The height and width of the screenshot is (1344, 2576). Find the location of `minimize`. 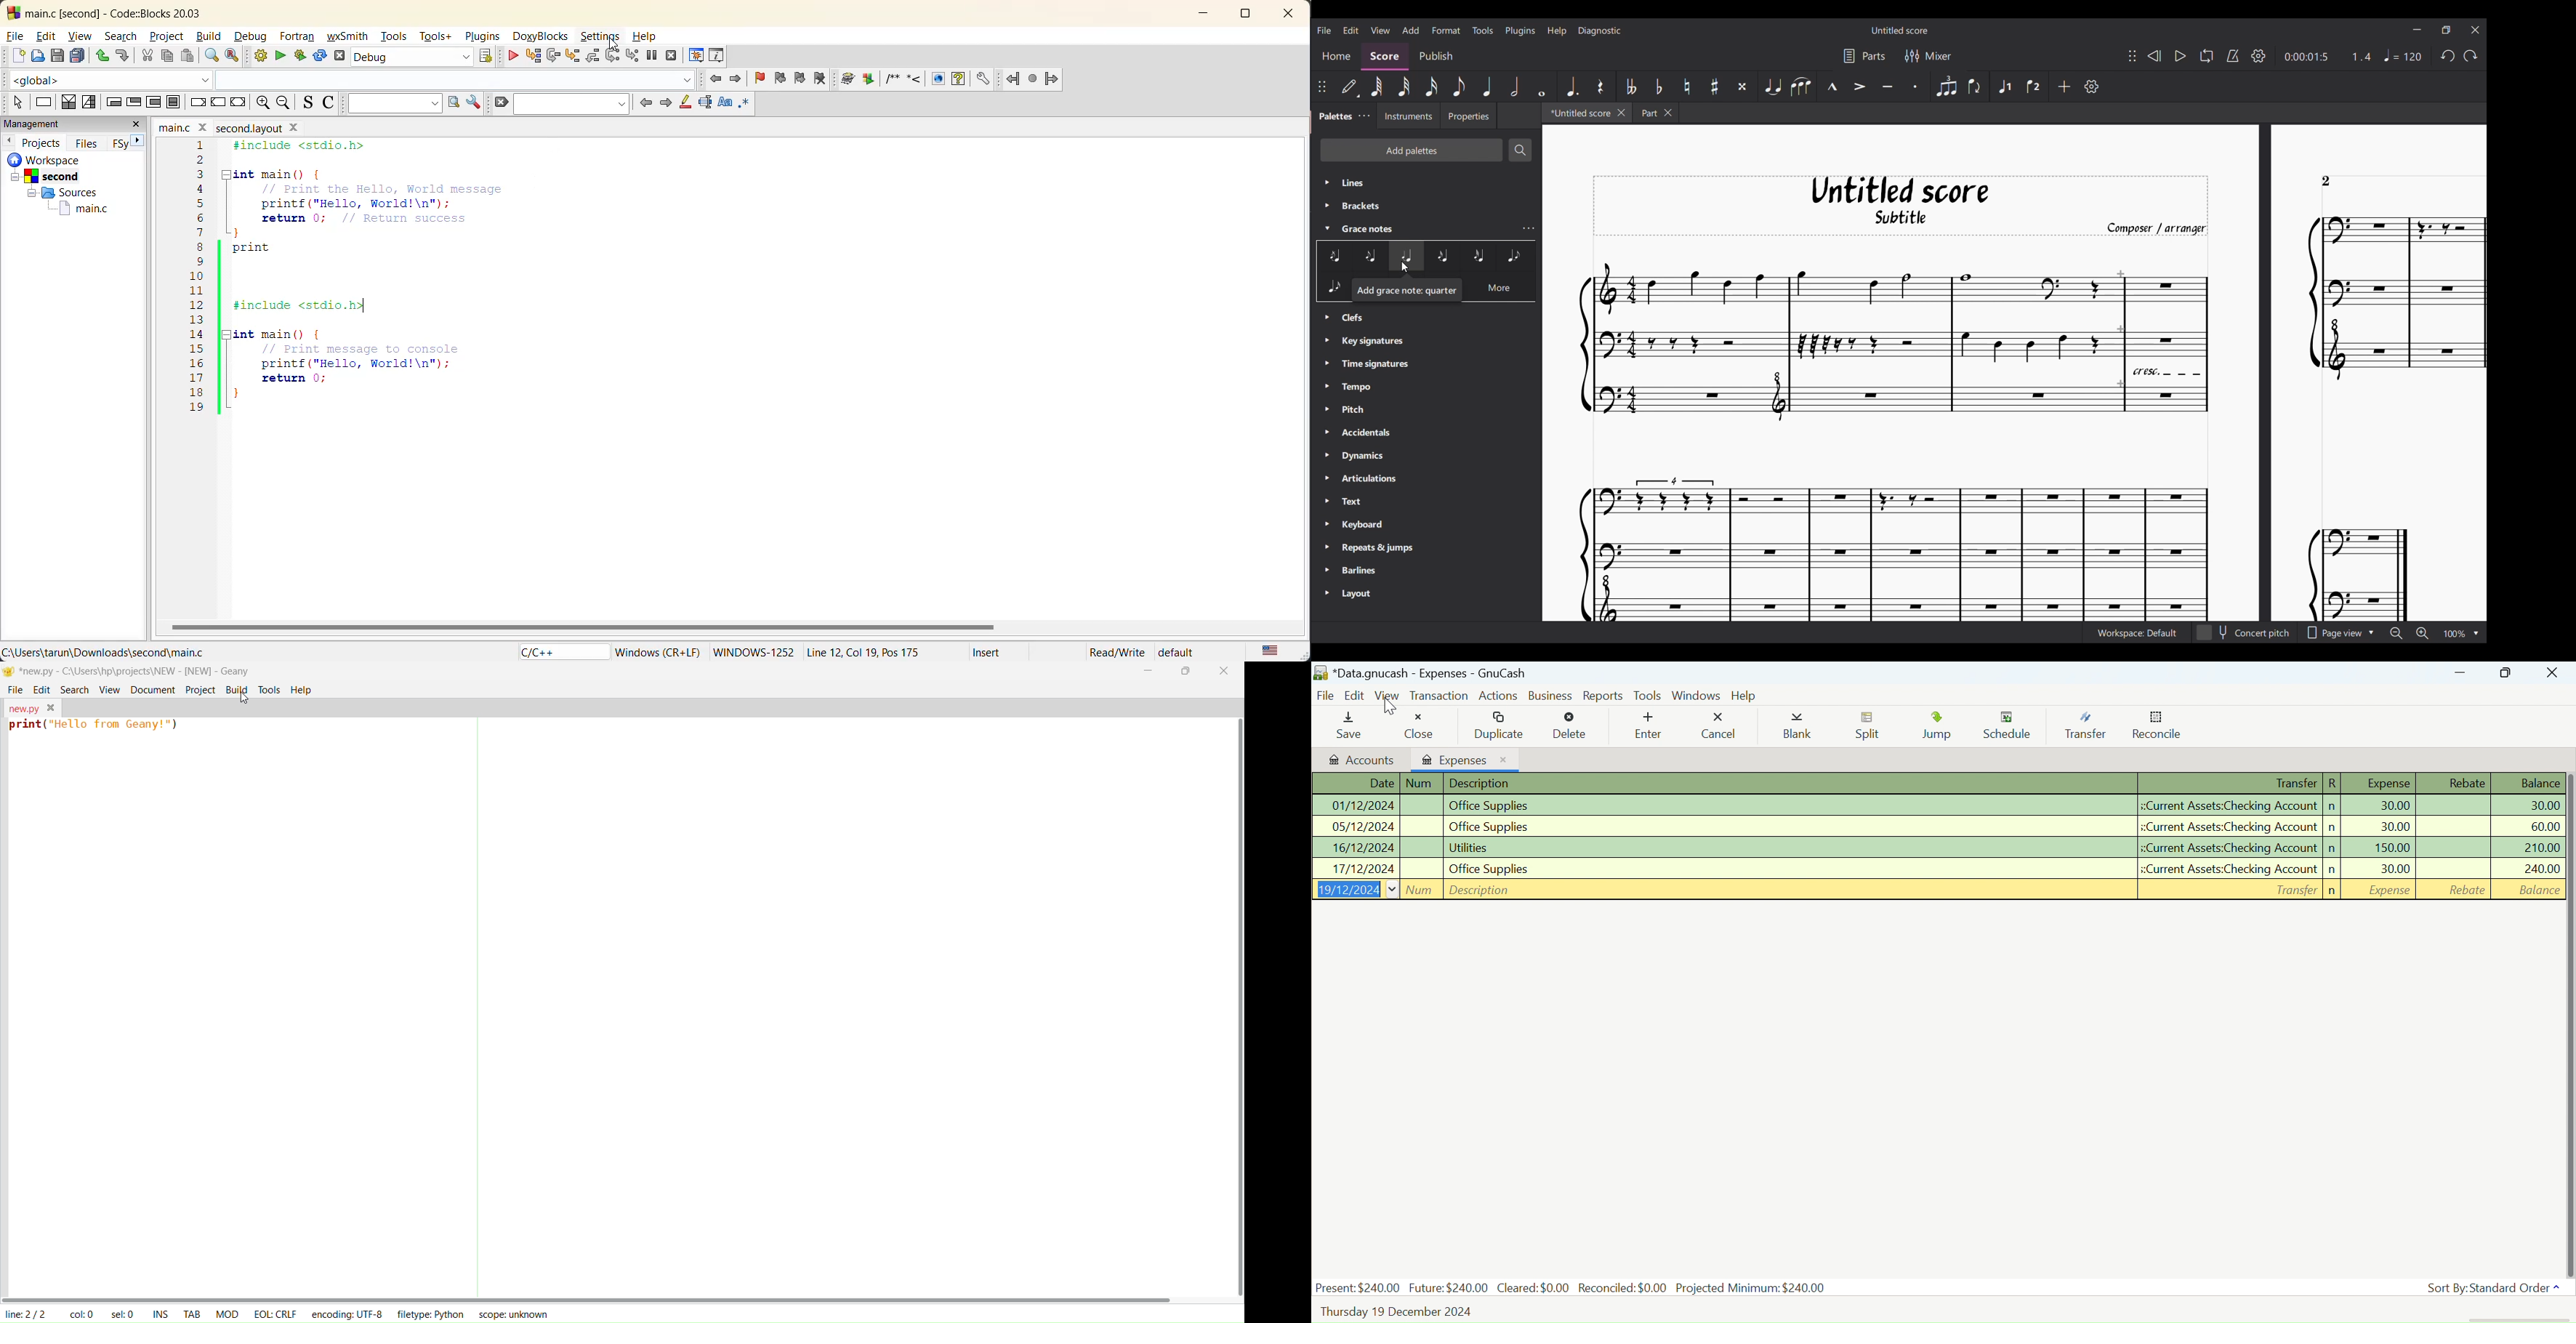

minimize is located at coordinates (1203, 15).